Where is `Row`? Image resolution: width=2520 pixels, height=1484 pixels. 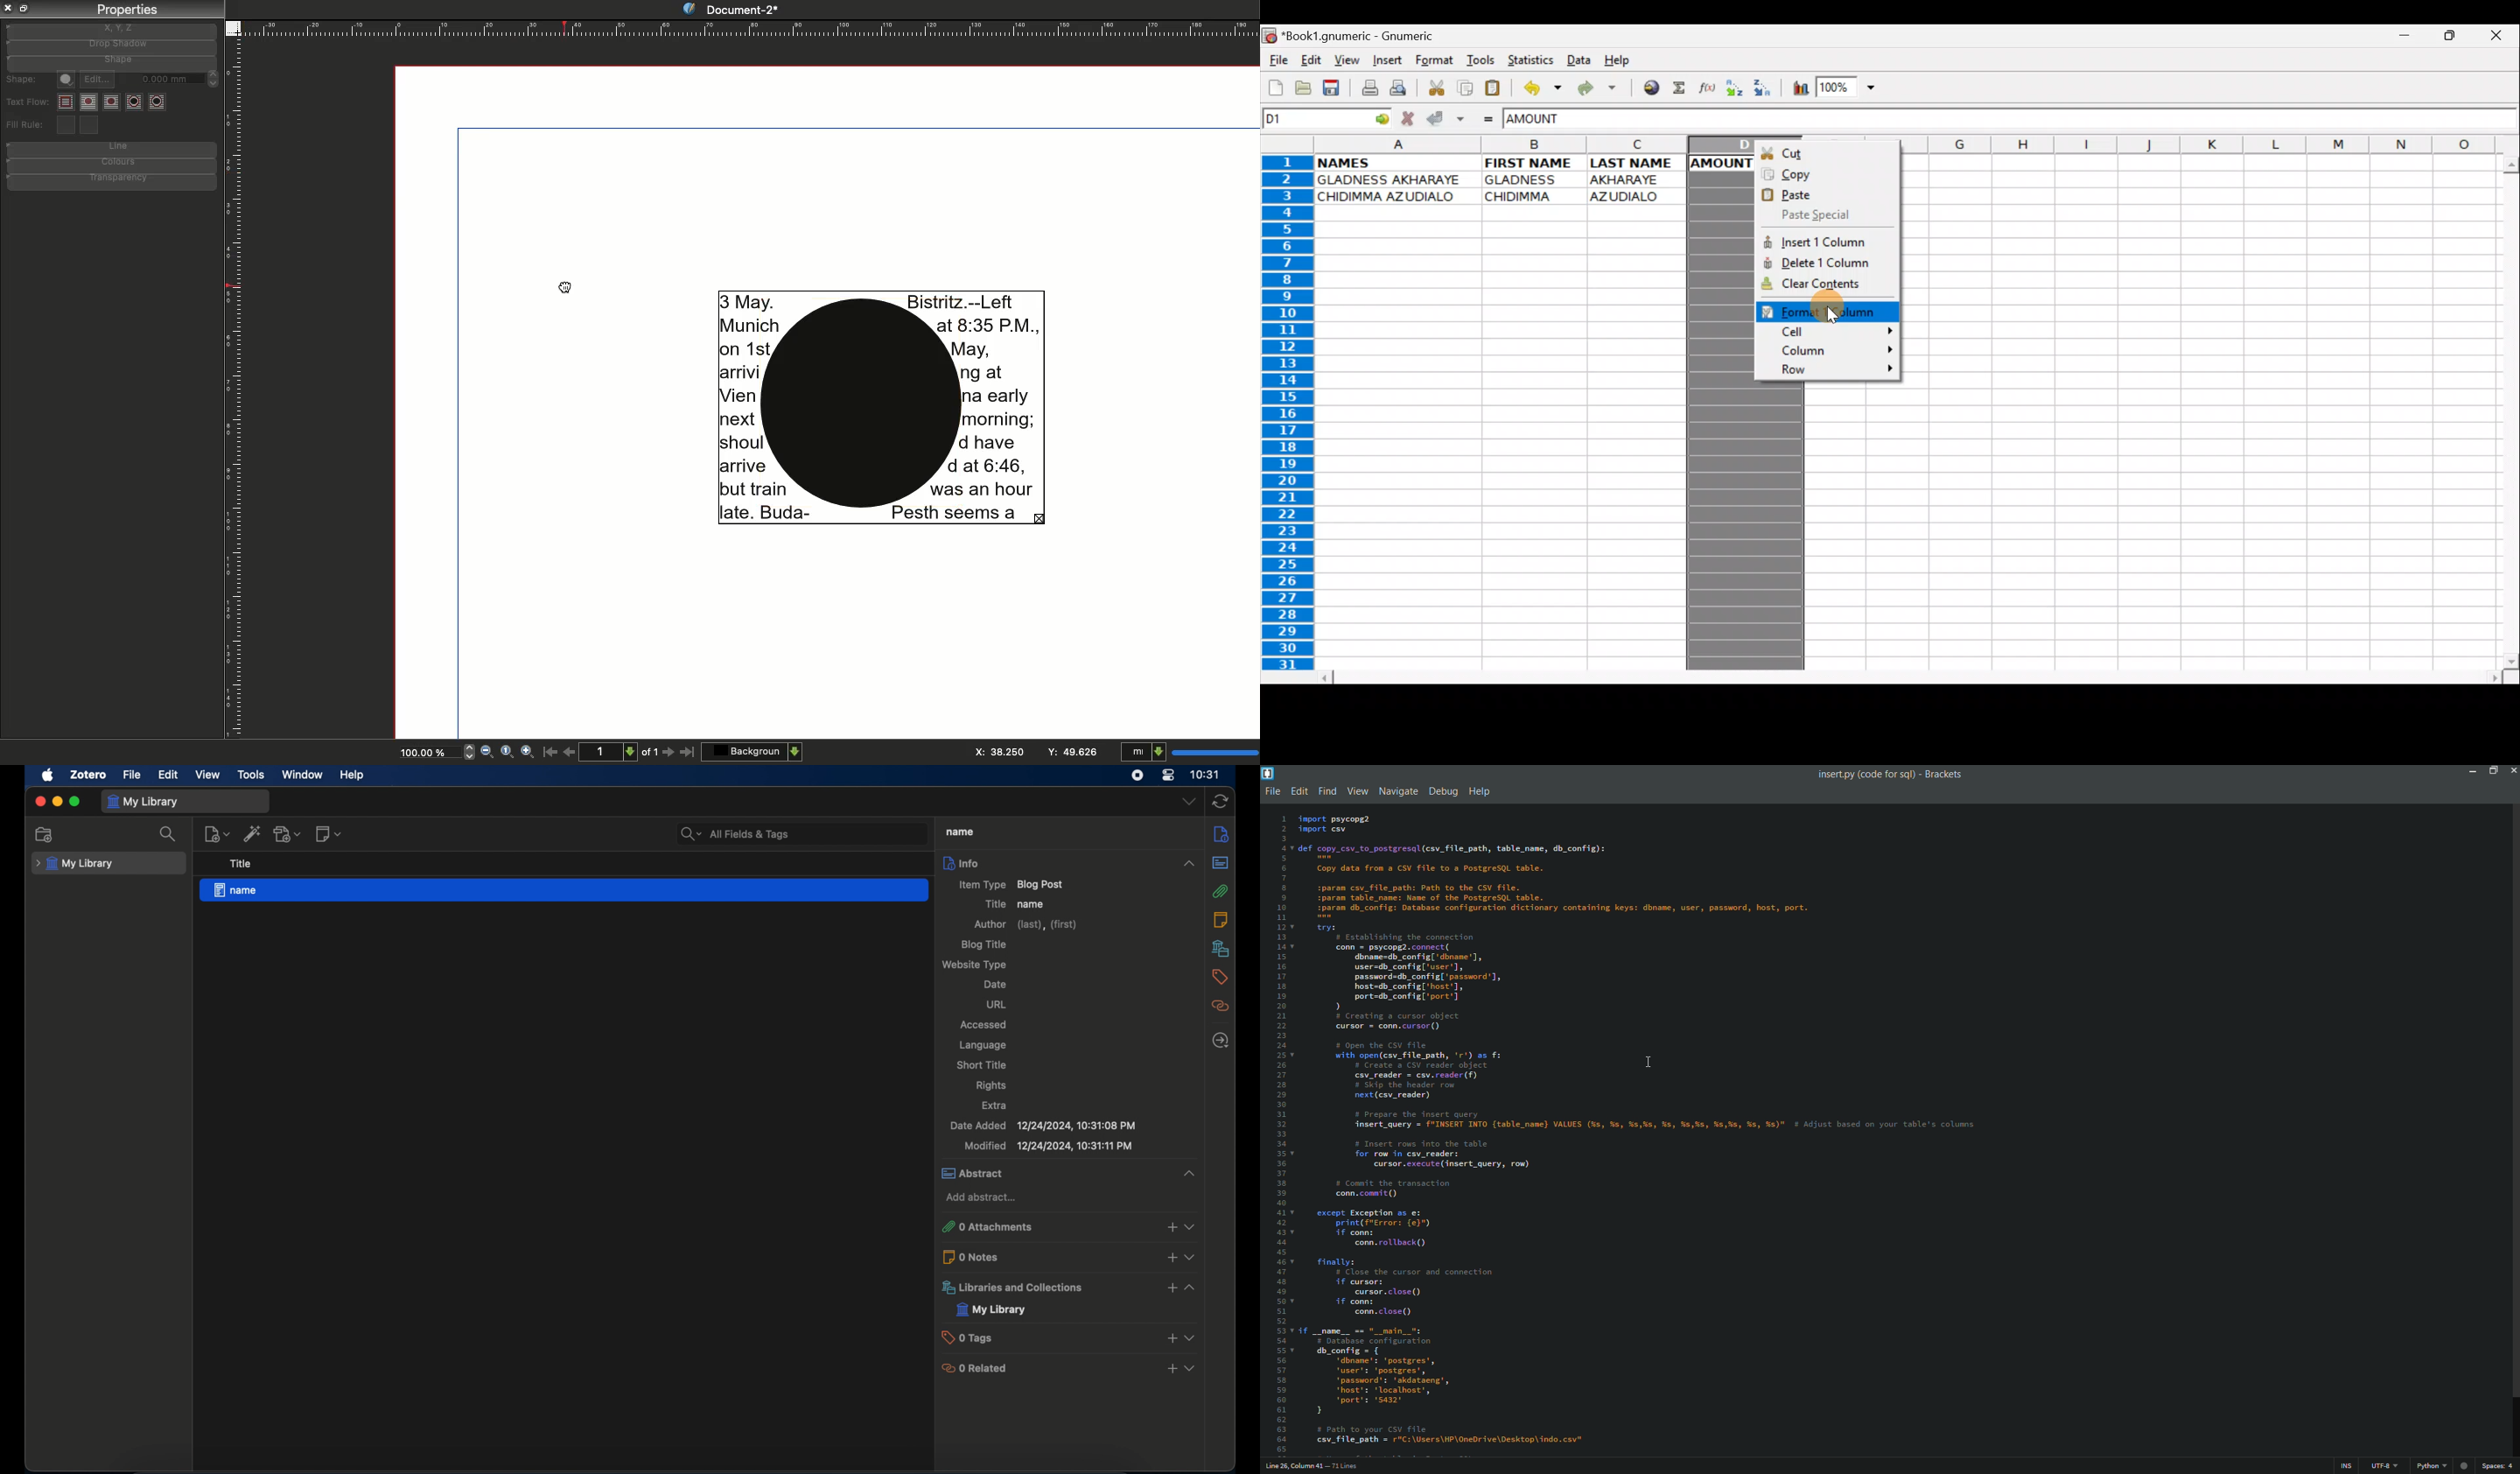 Row is located at coordinates (1832, 370).